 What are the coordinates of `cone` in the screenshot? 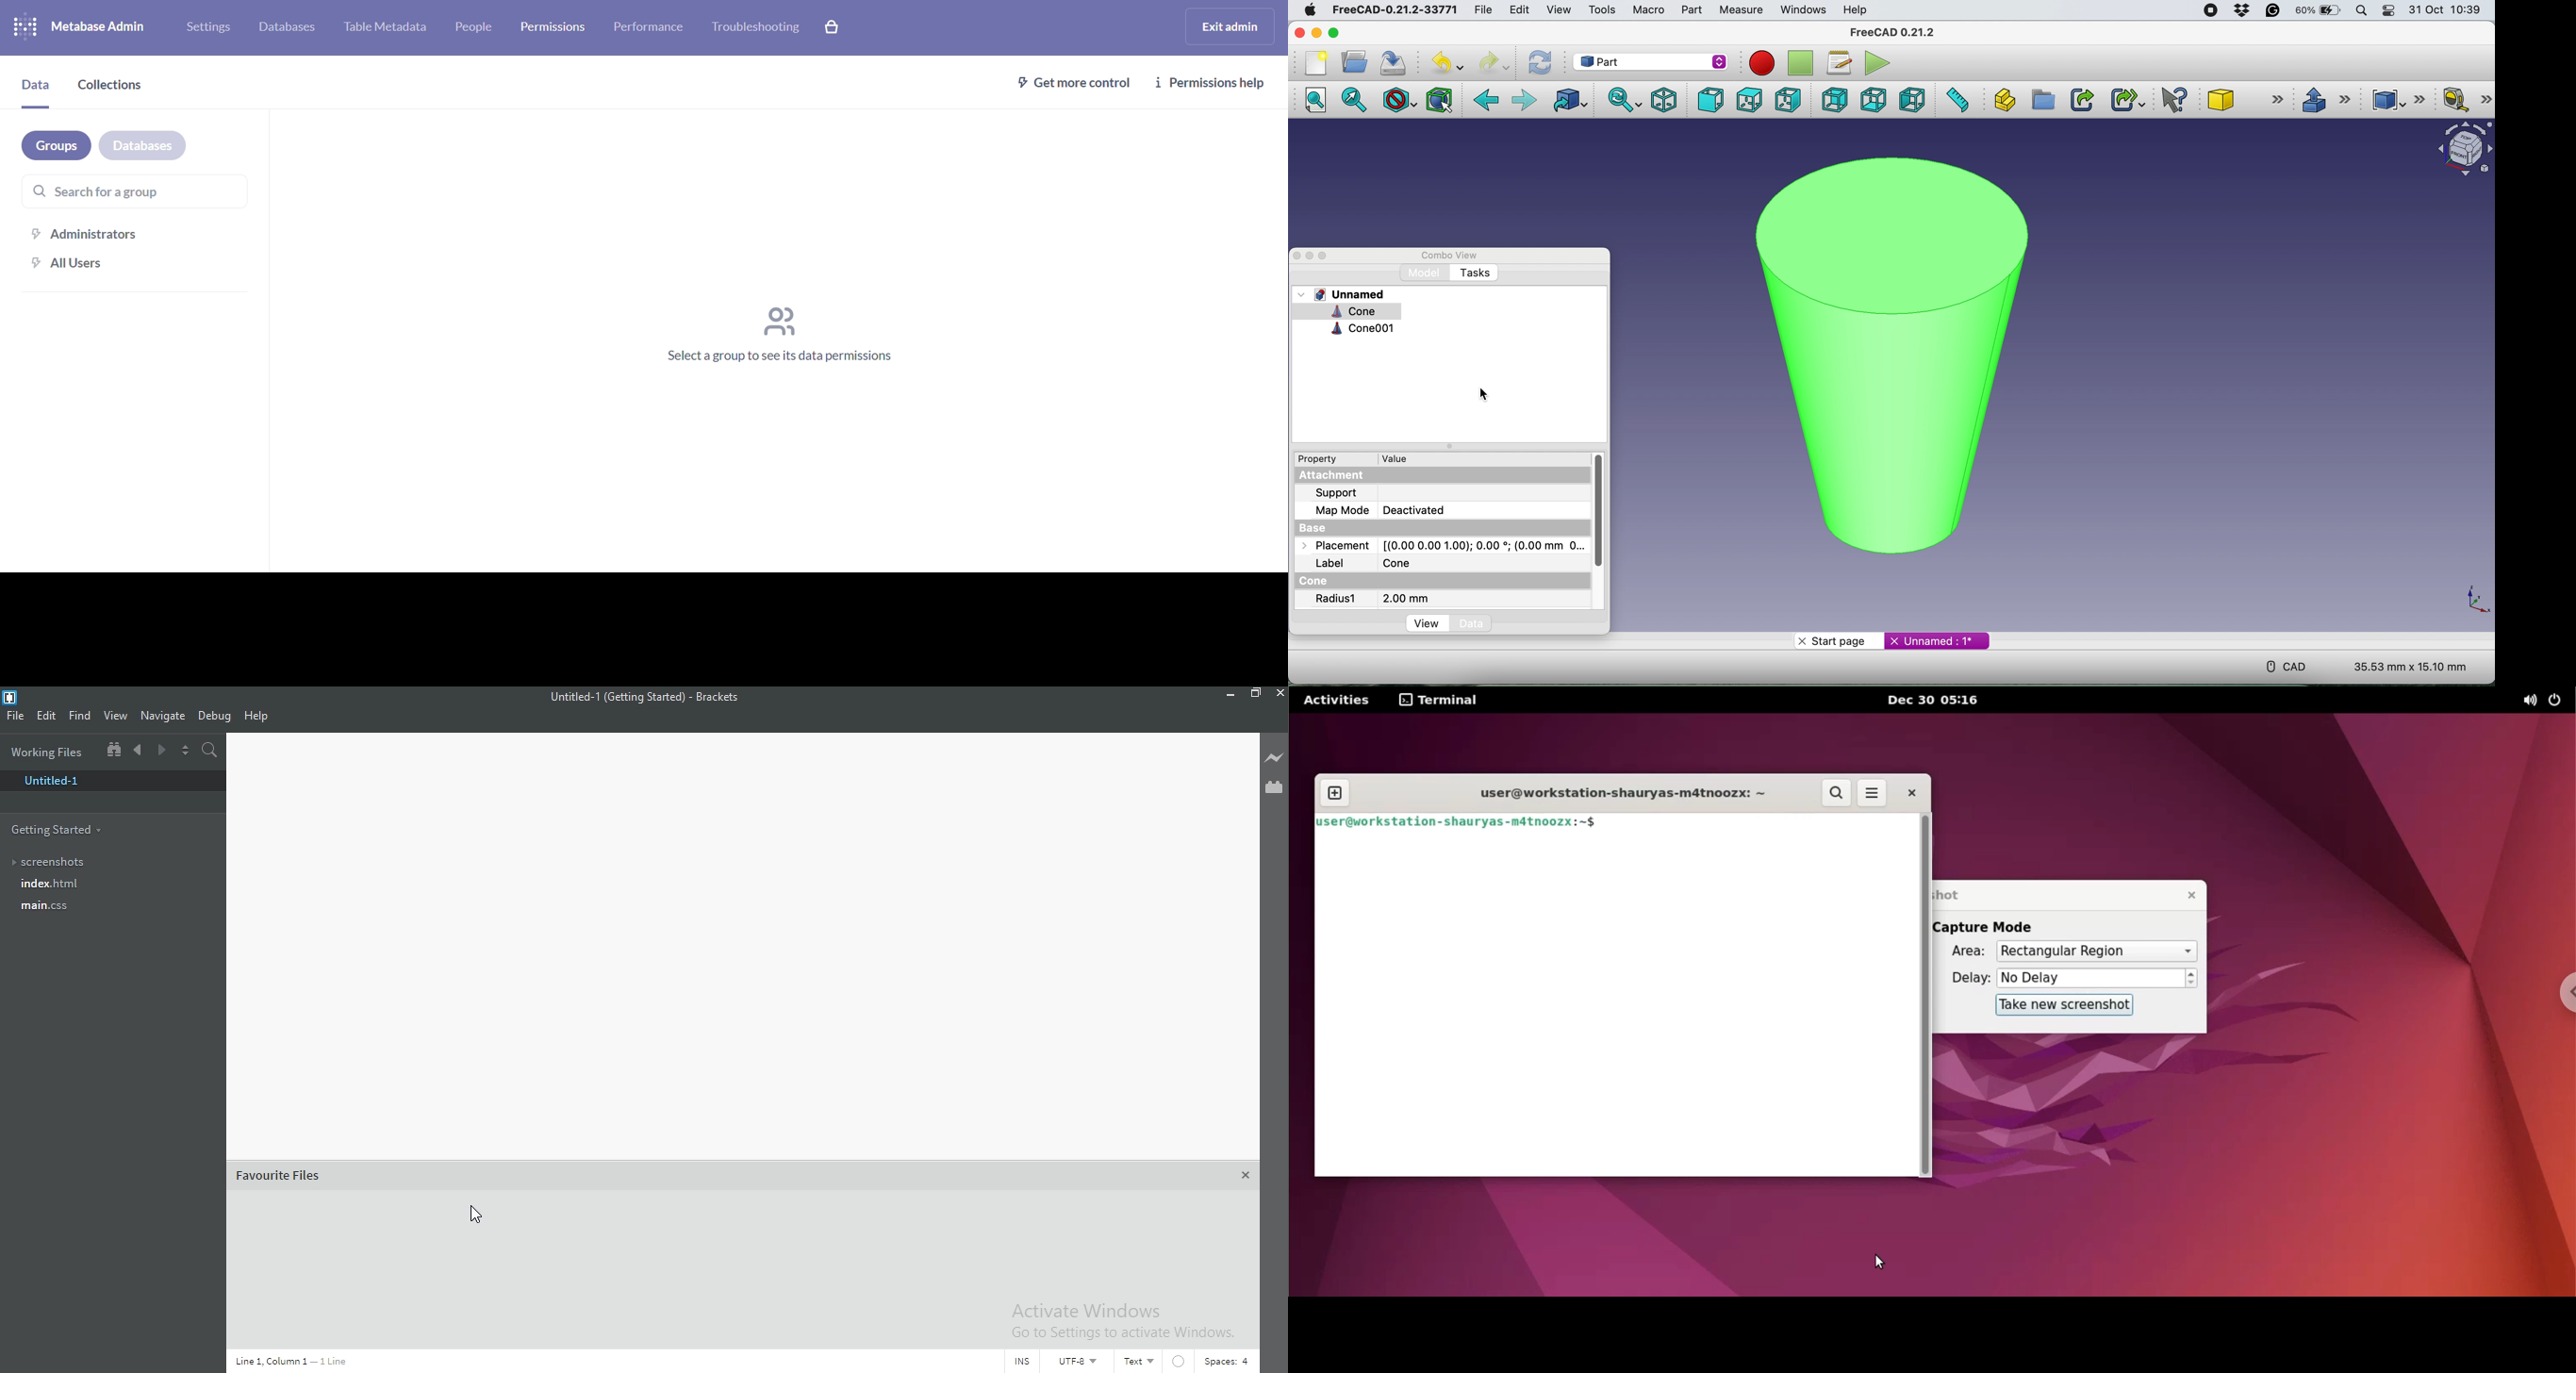 It's located at (1343, 312).